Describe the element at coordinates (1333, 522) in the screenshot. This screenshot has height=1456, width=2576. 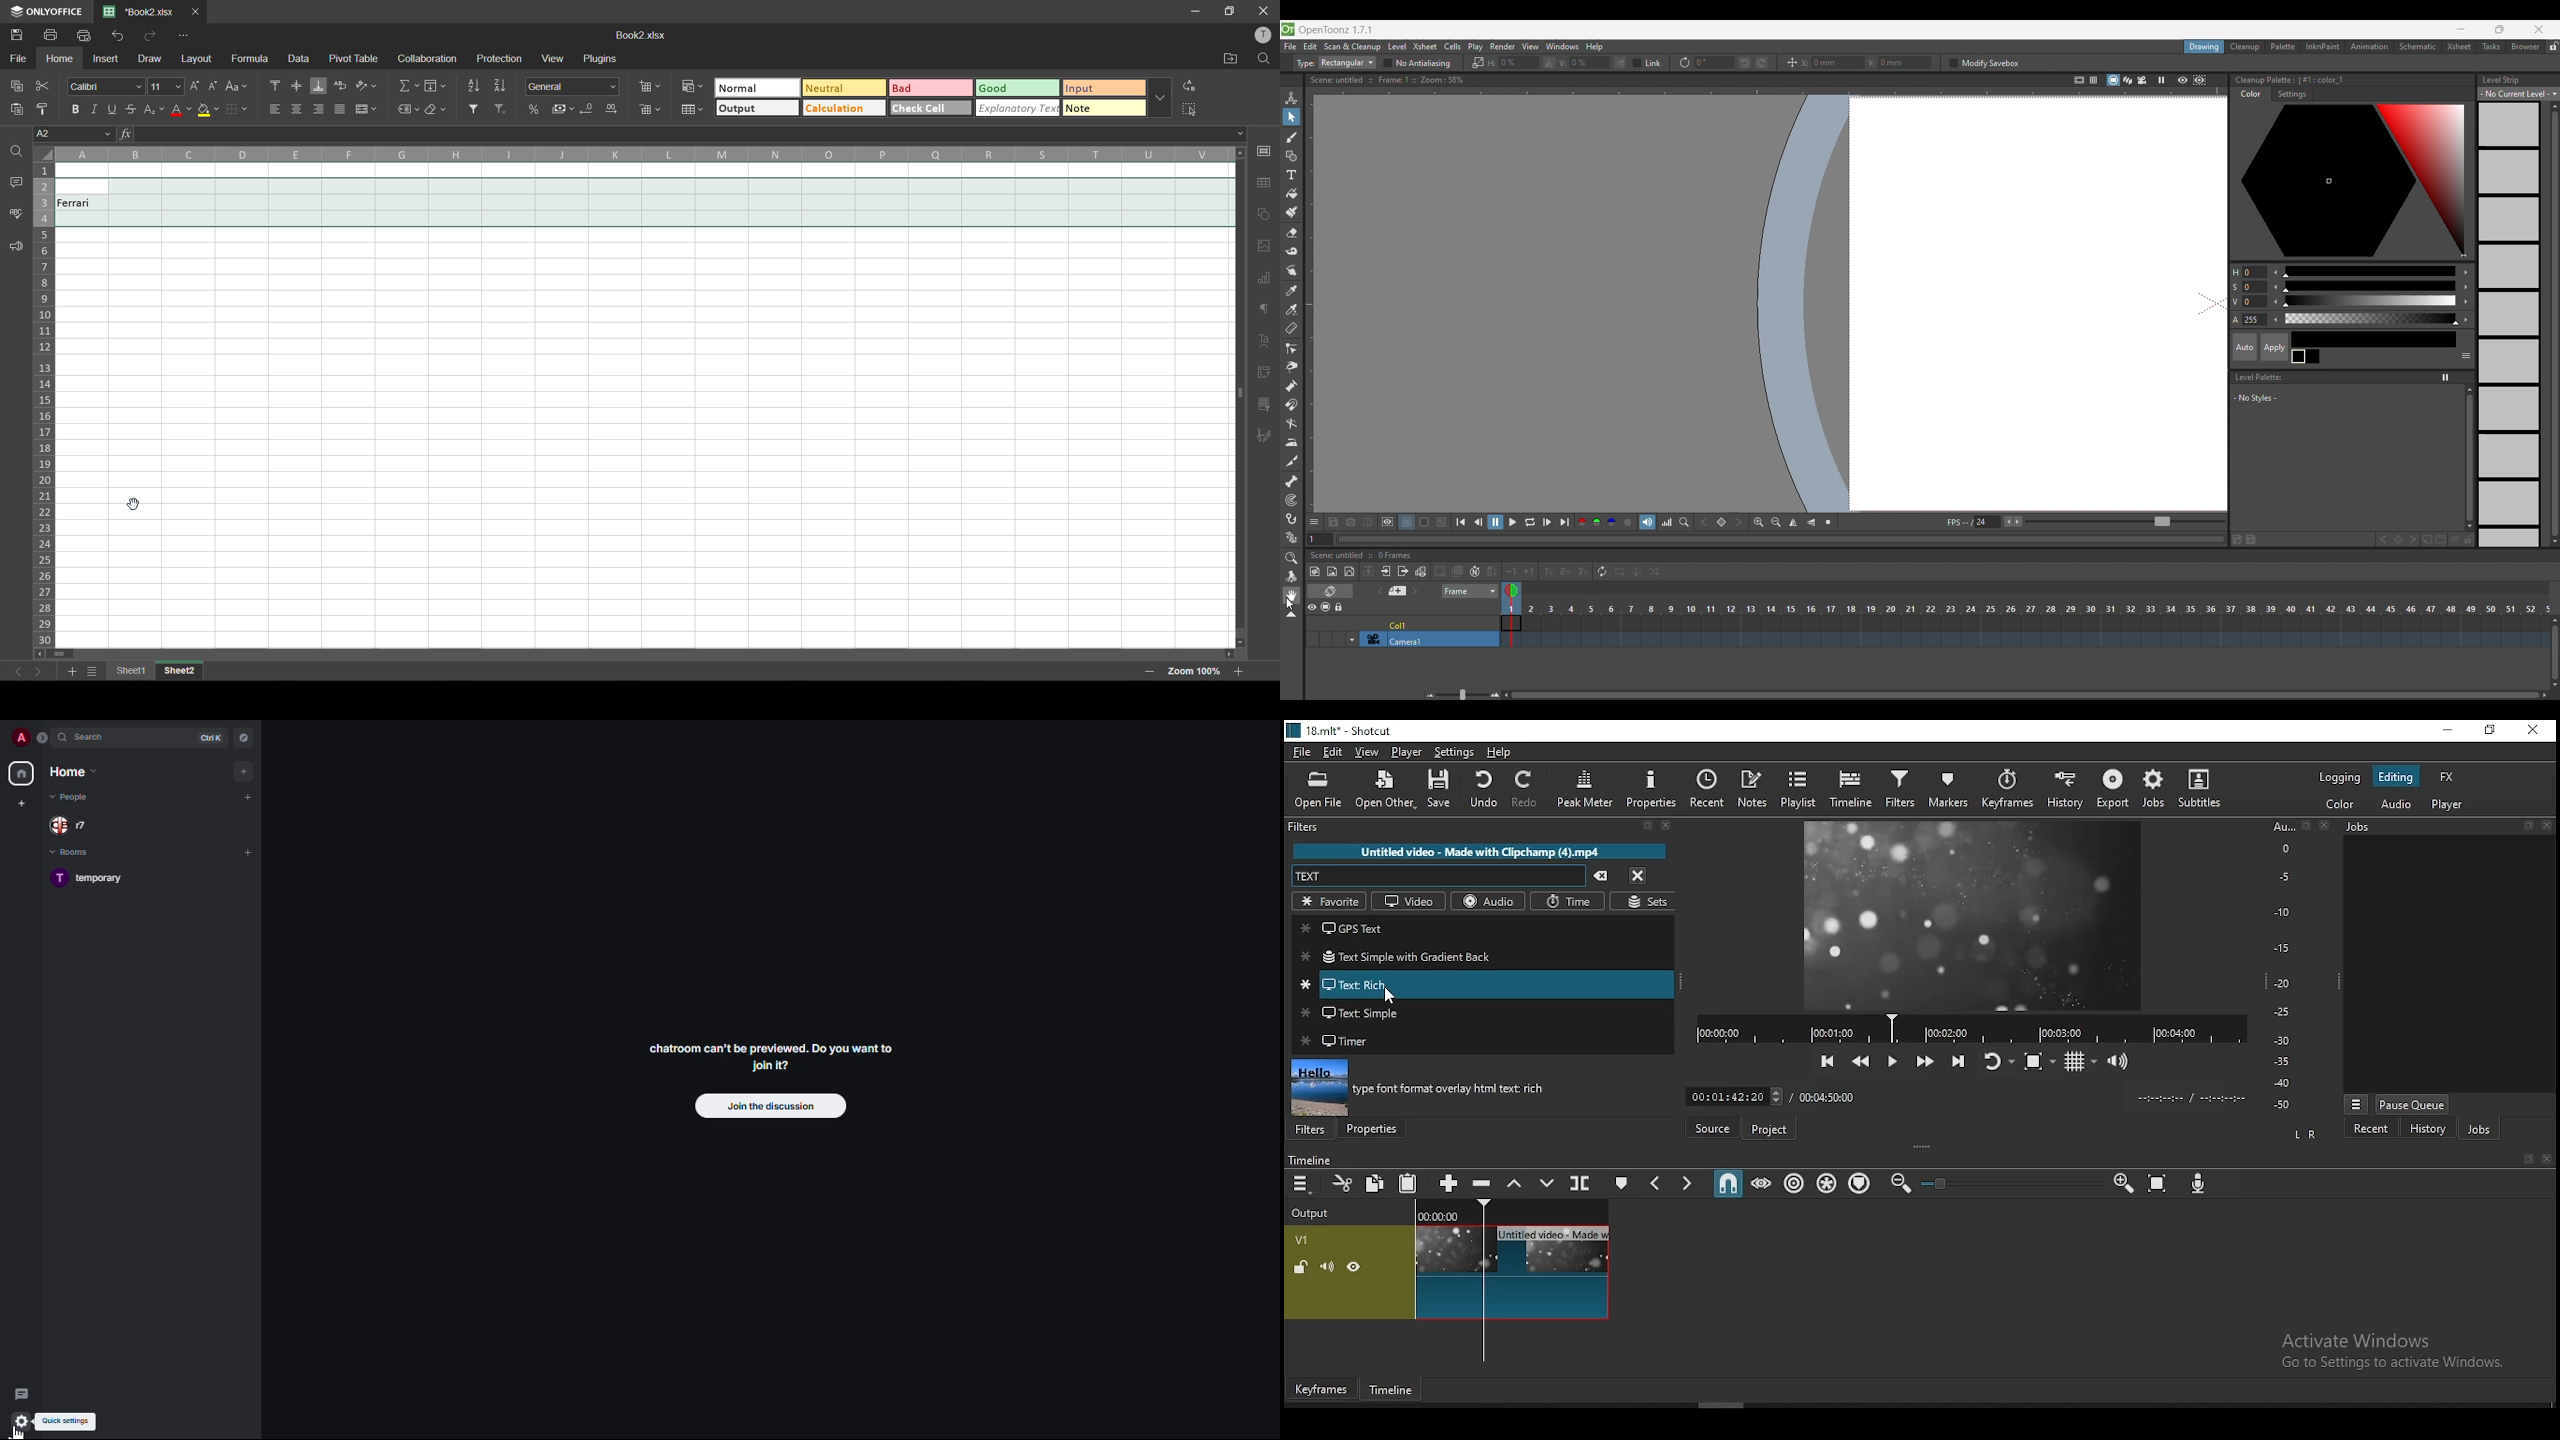
I see `Save images` at that location.